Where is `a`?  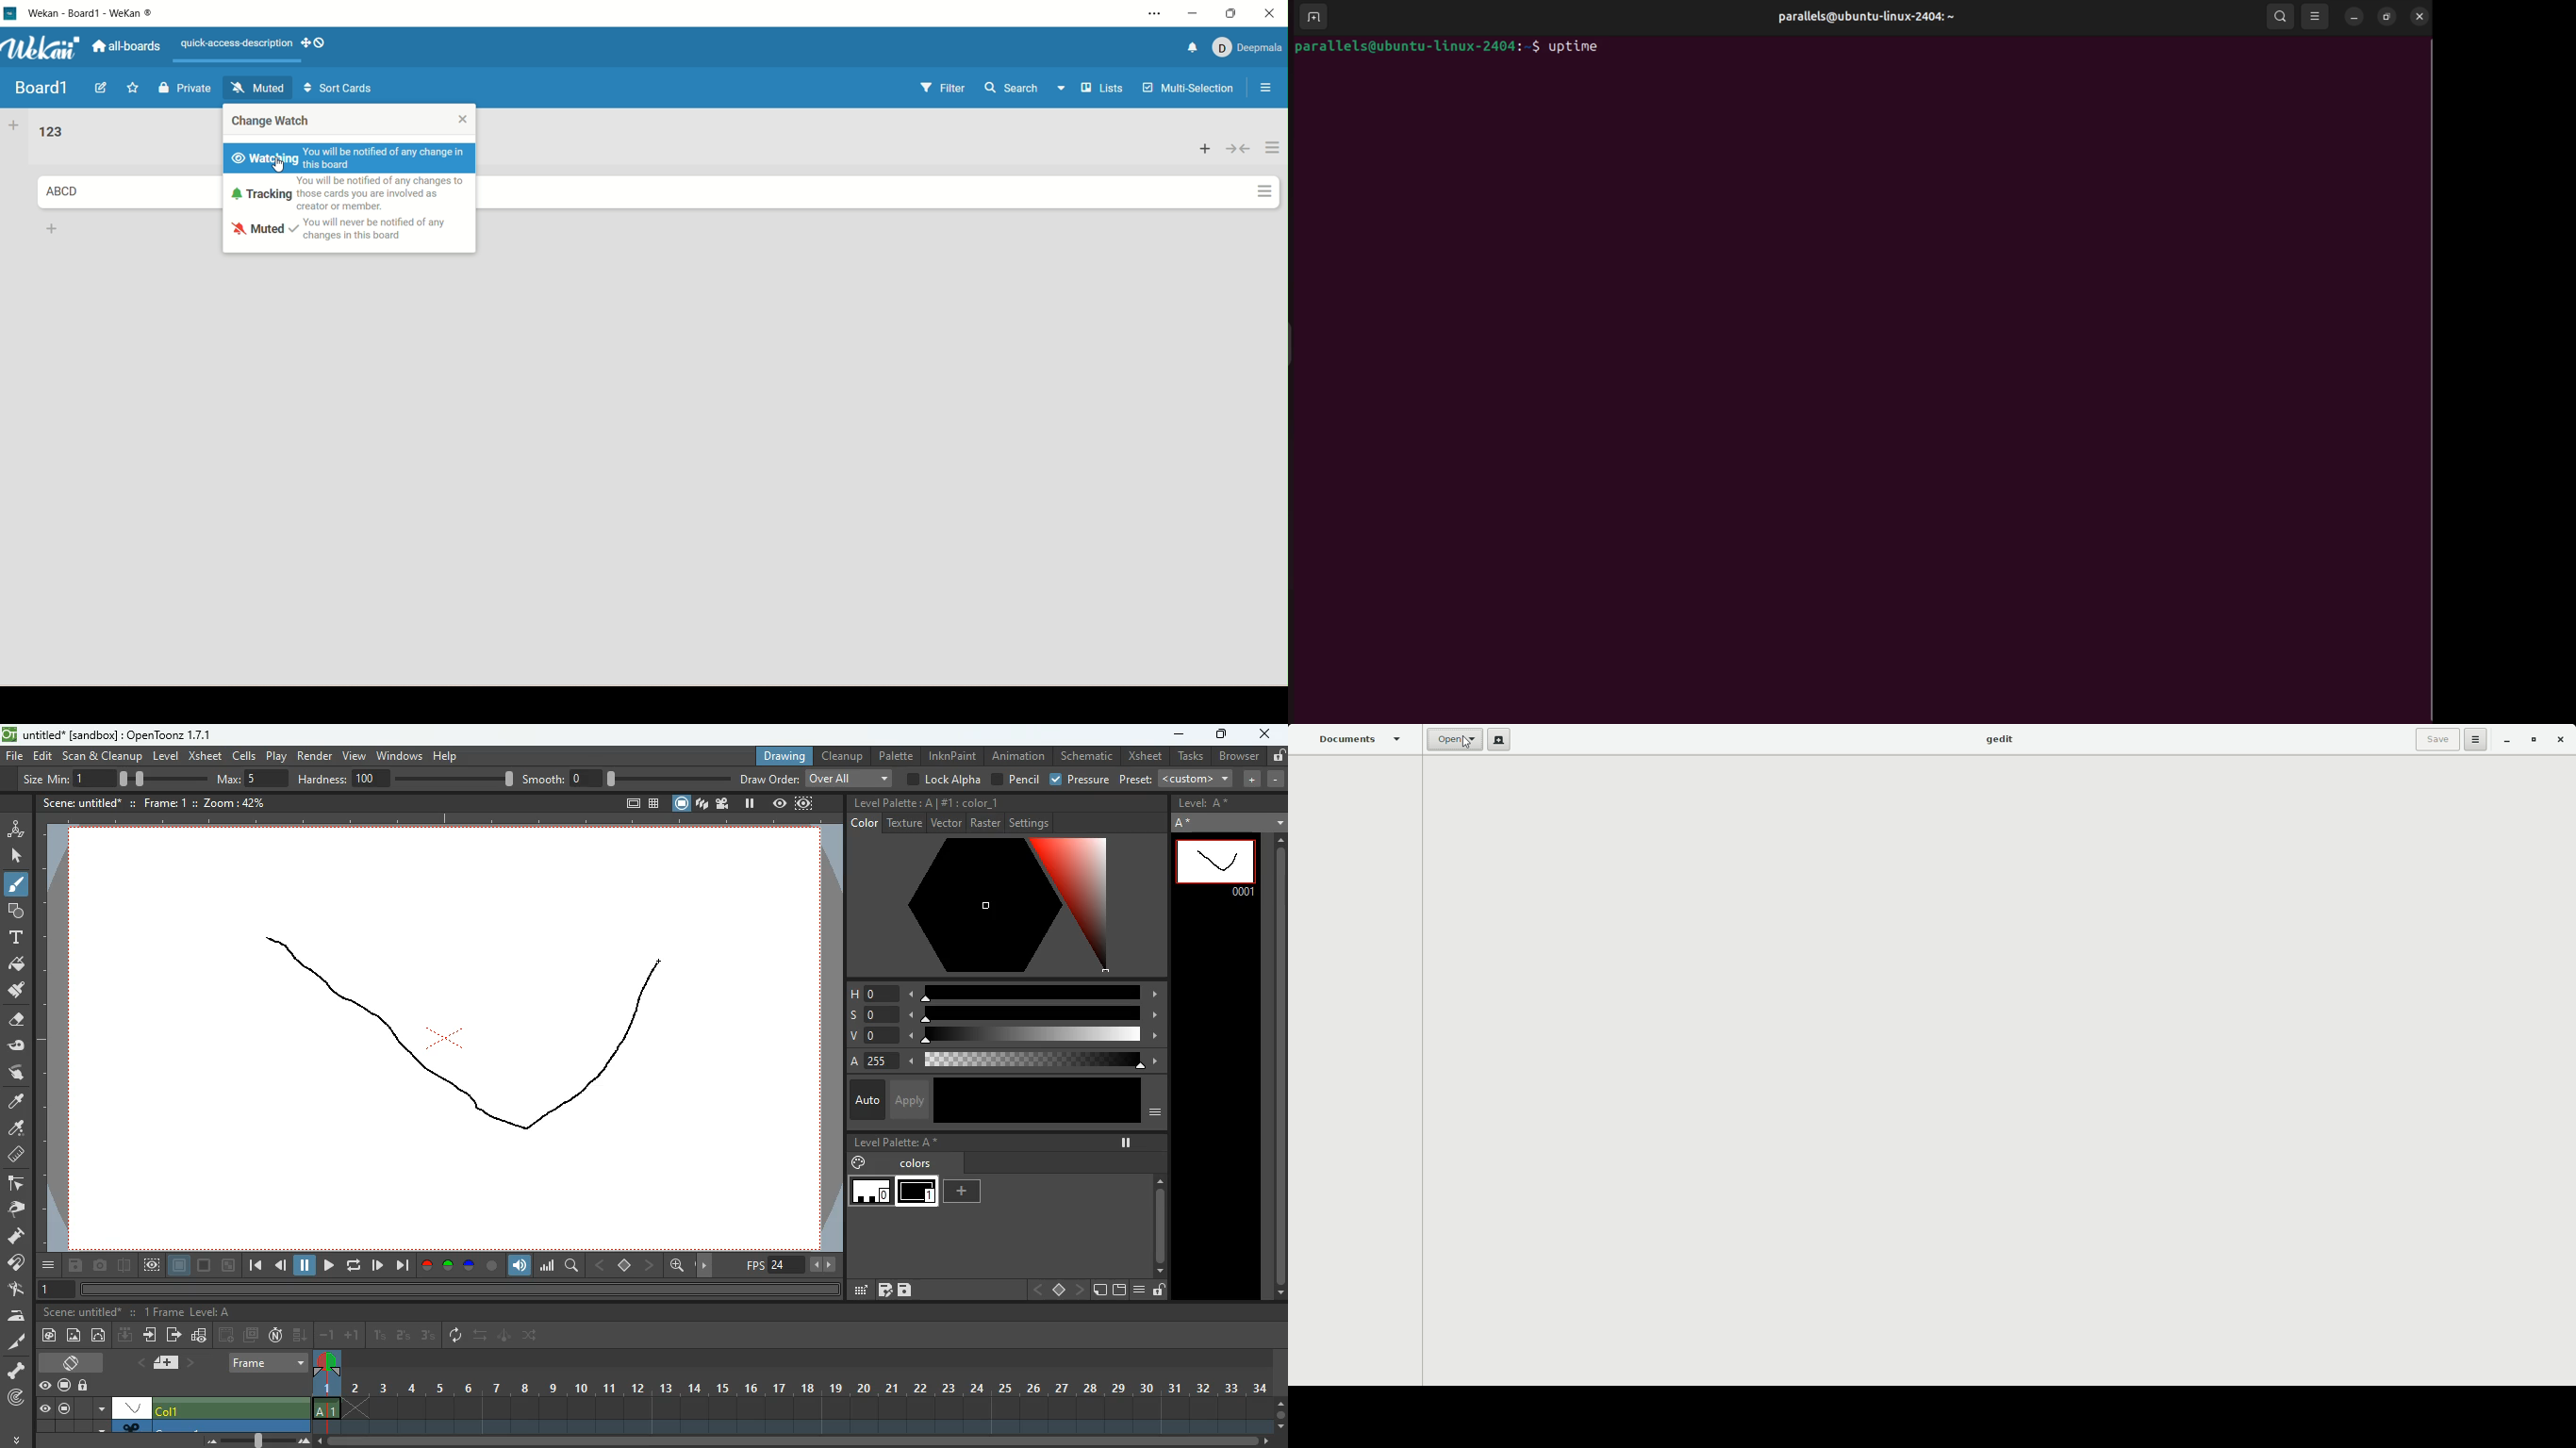
a is located at coordinates (1188, 824).